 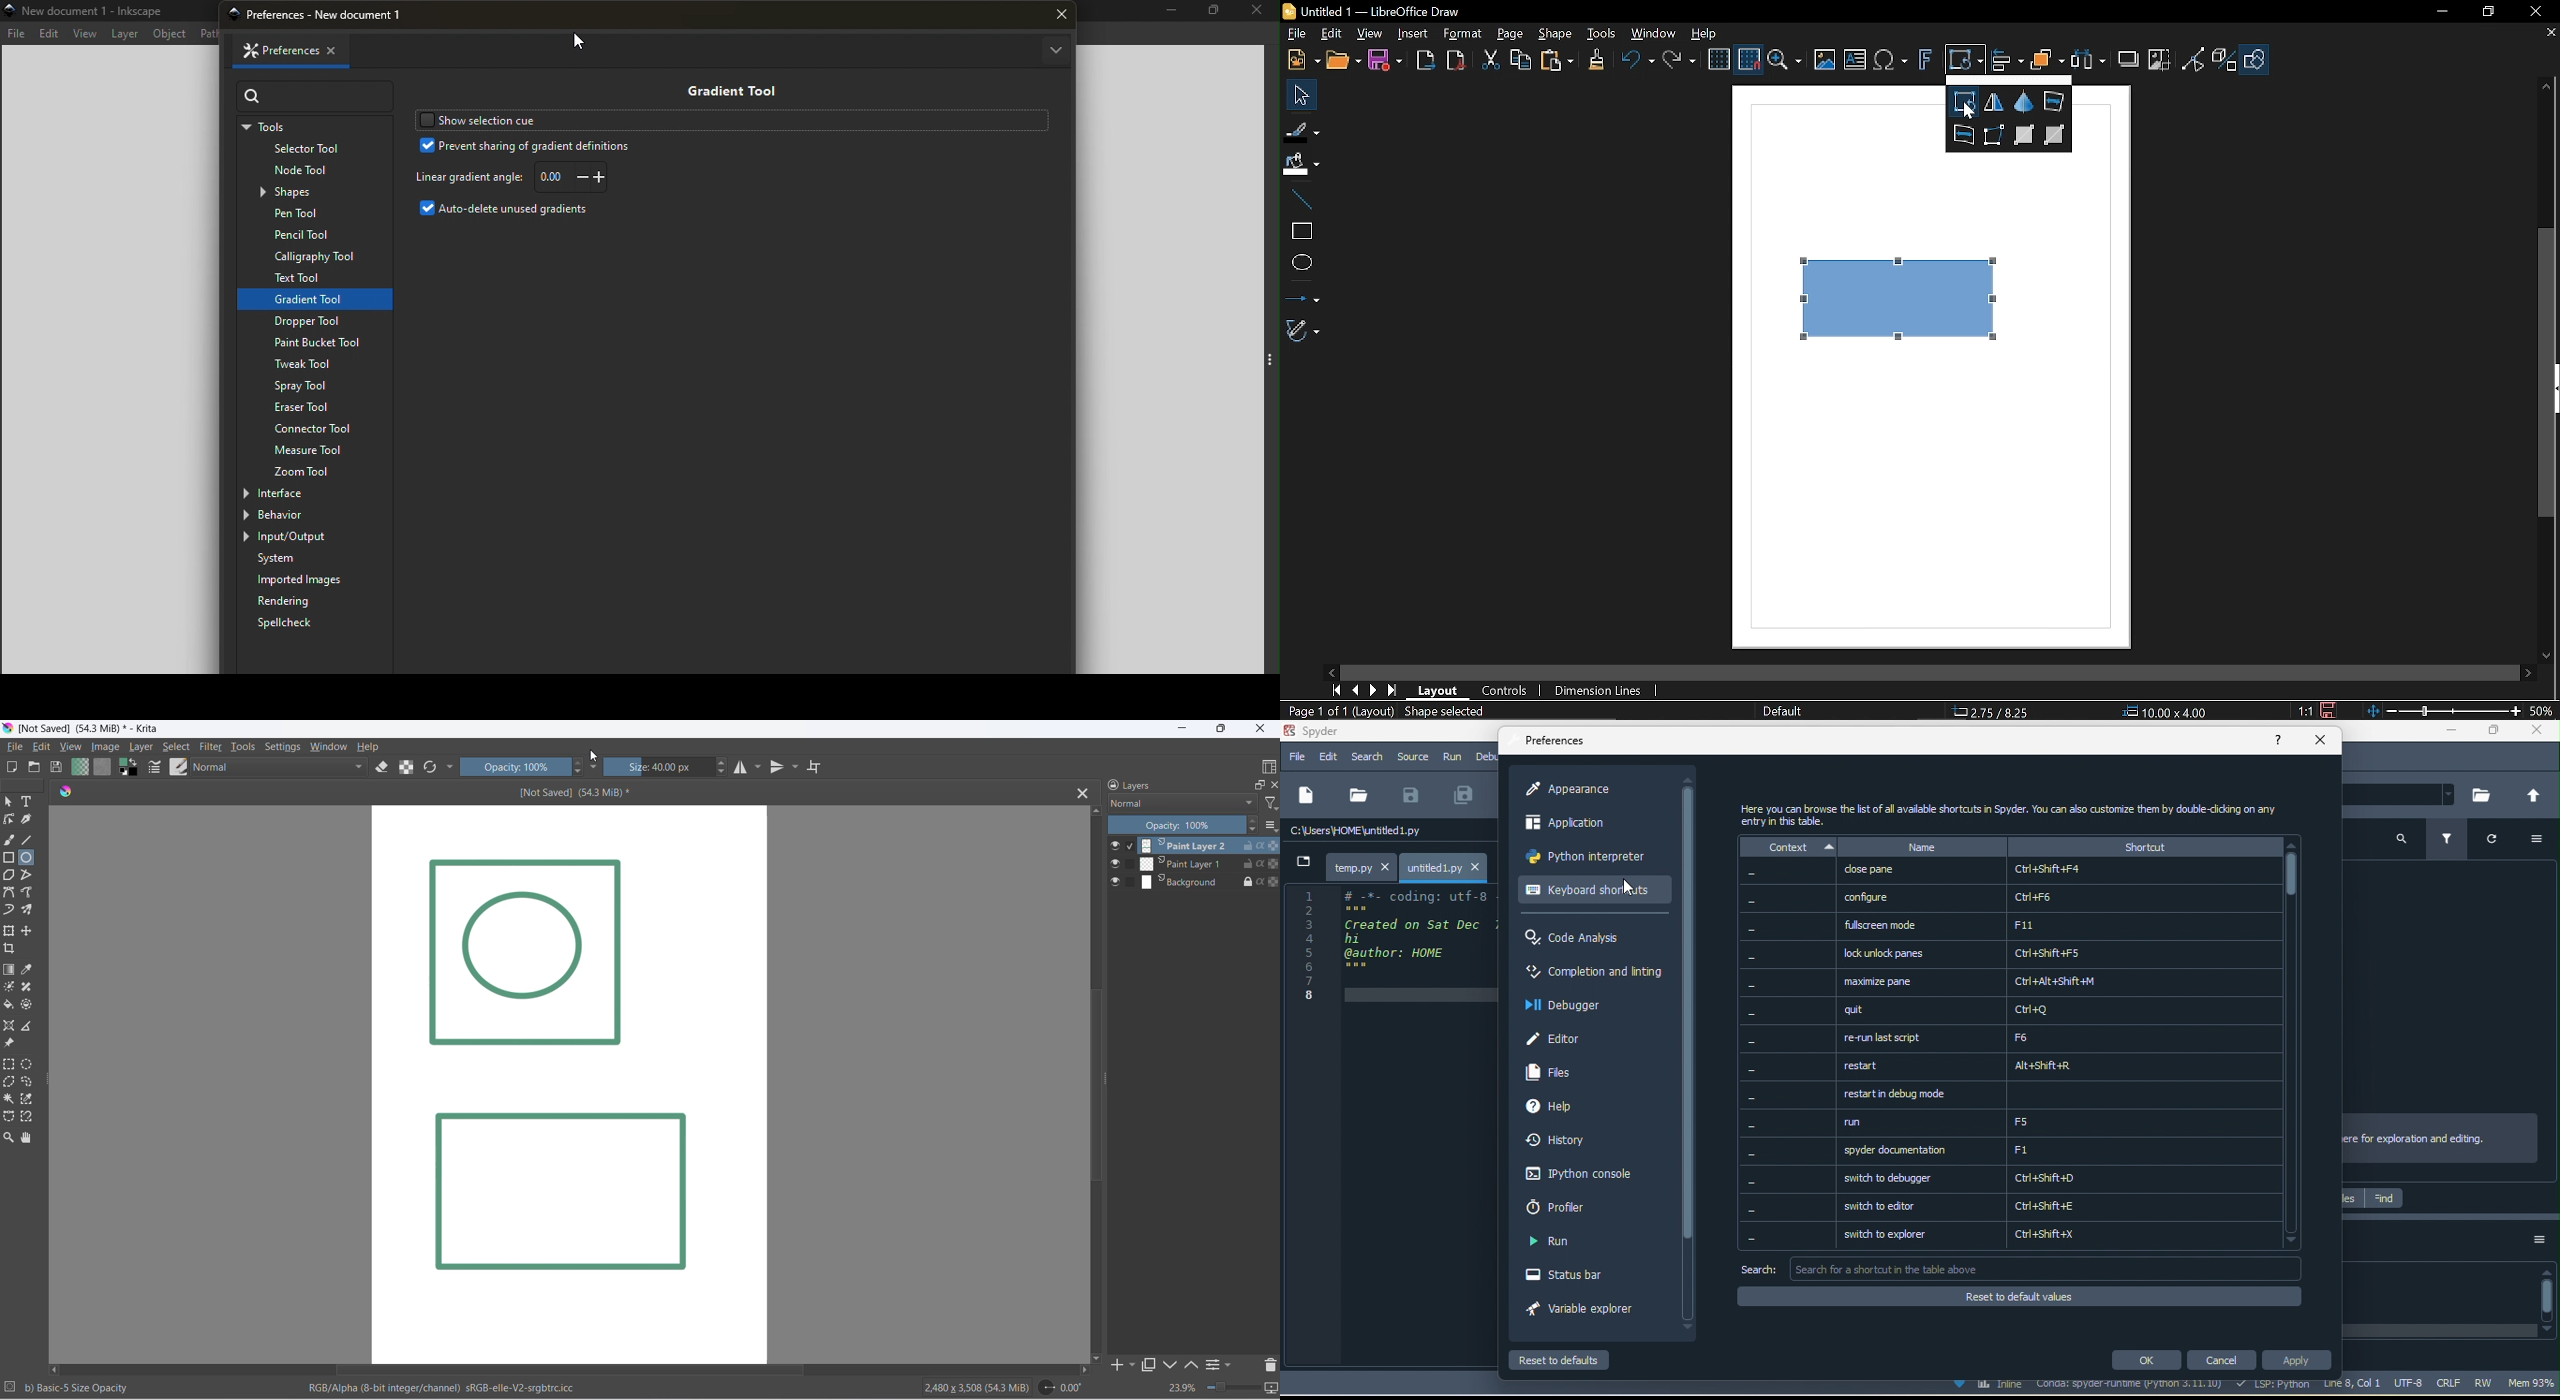 I want to click on Export , so click(x=1425, y=61).